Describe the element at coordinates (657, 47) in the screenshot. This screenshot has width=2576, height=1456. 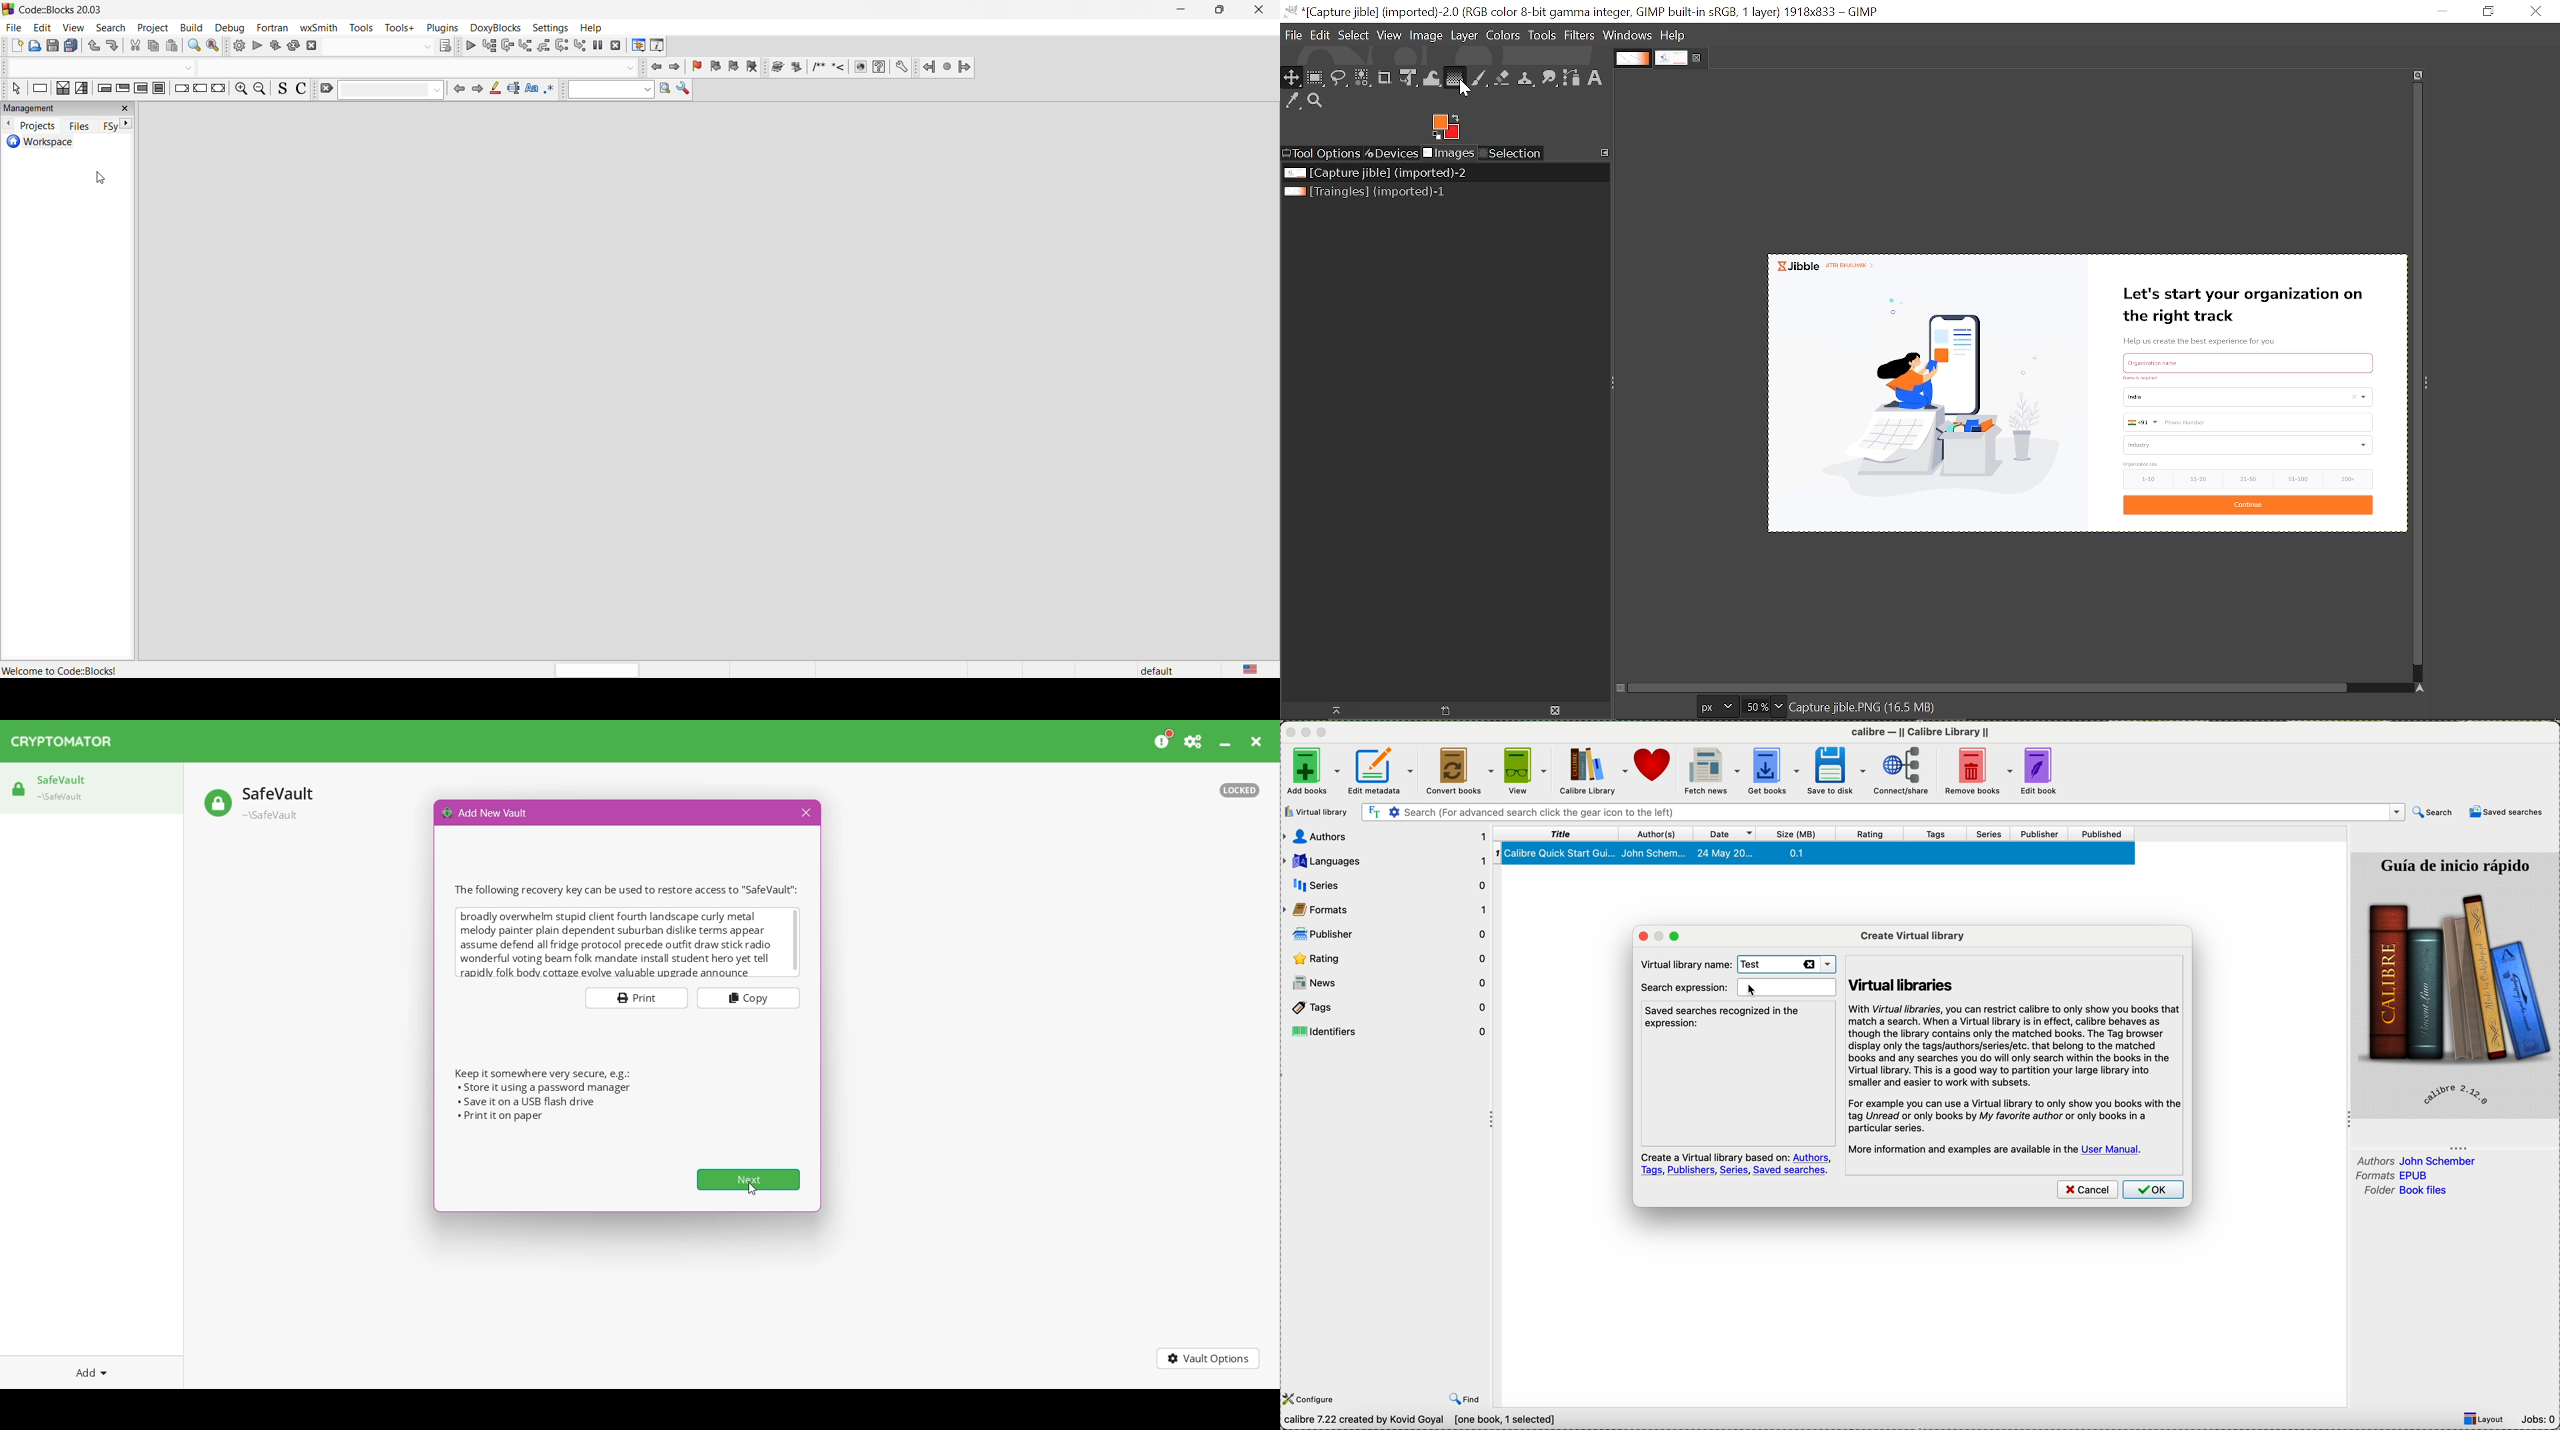
I see `various info` at that location.